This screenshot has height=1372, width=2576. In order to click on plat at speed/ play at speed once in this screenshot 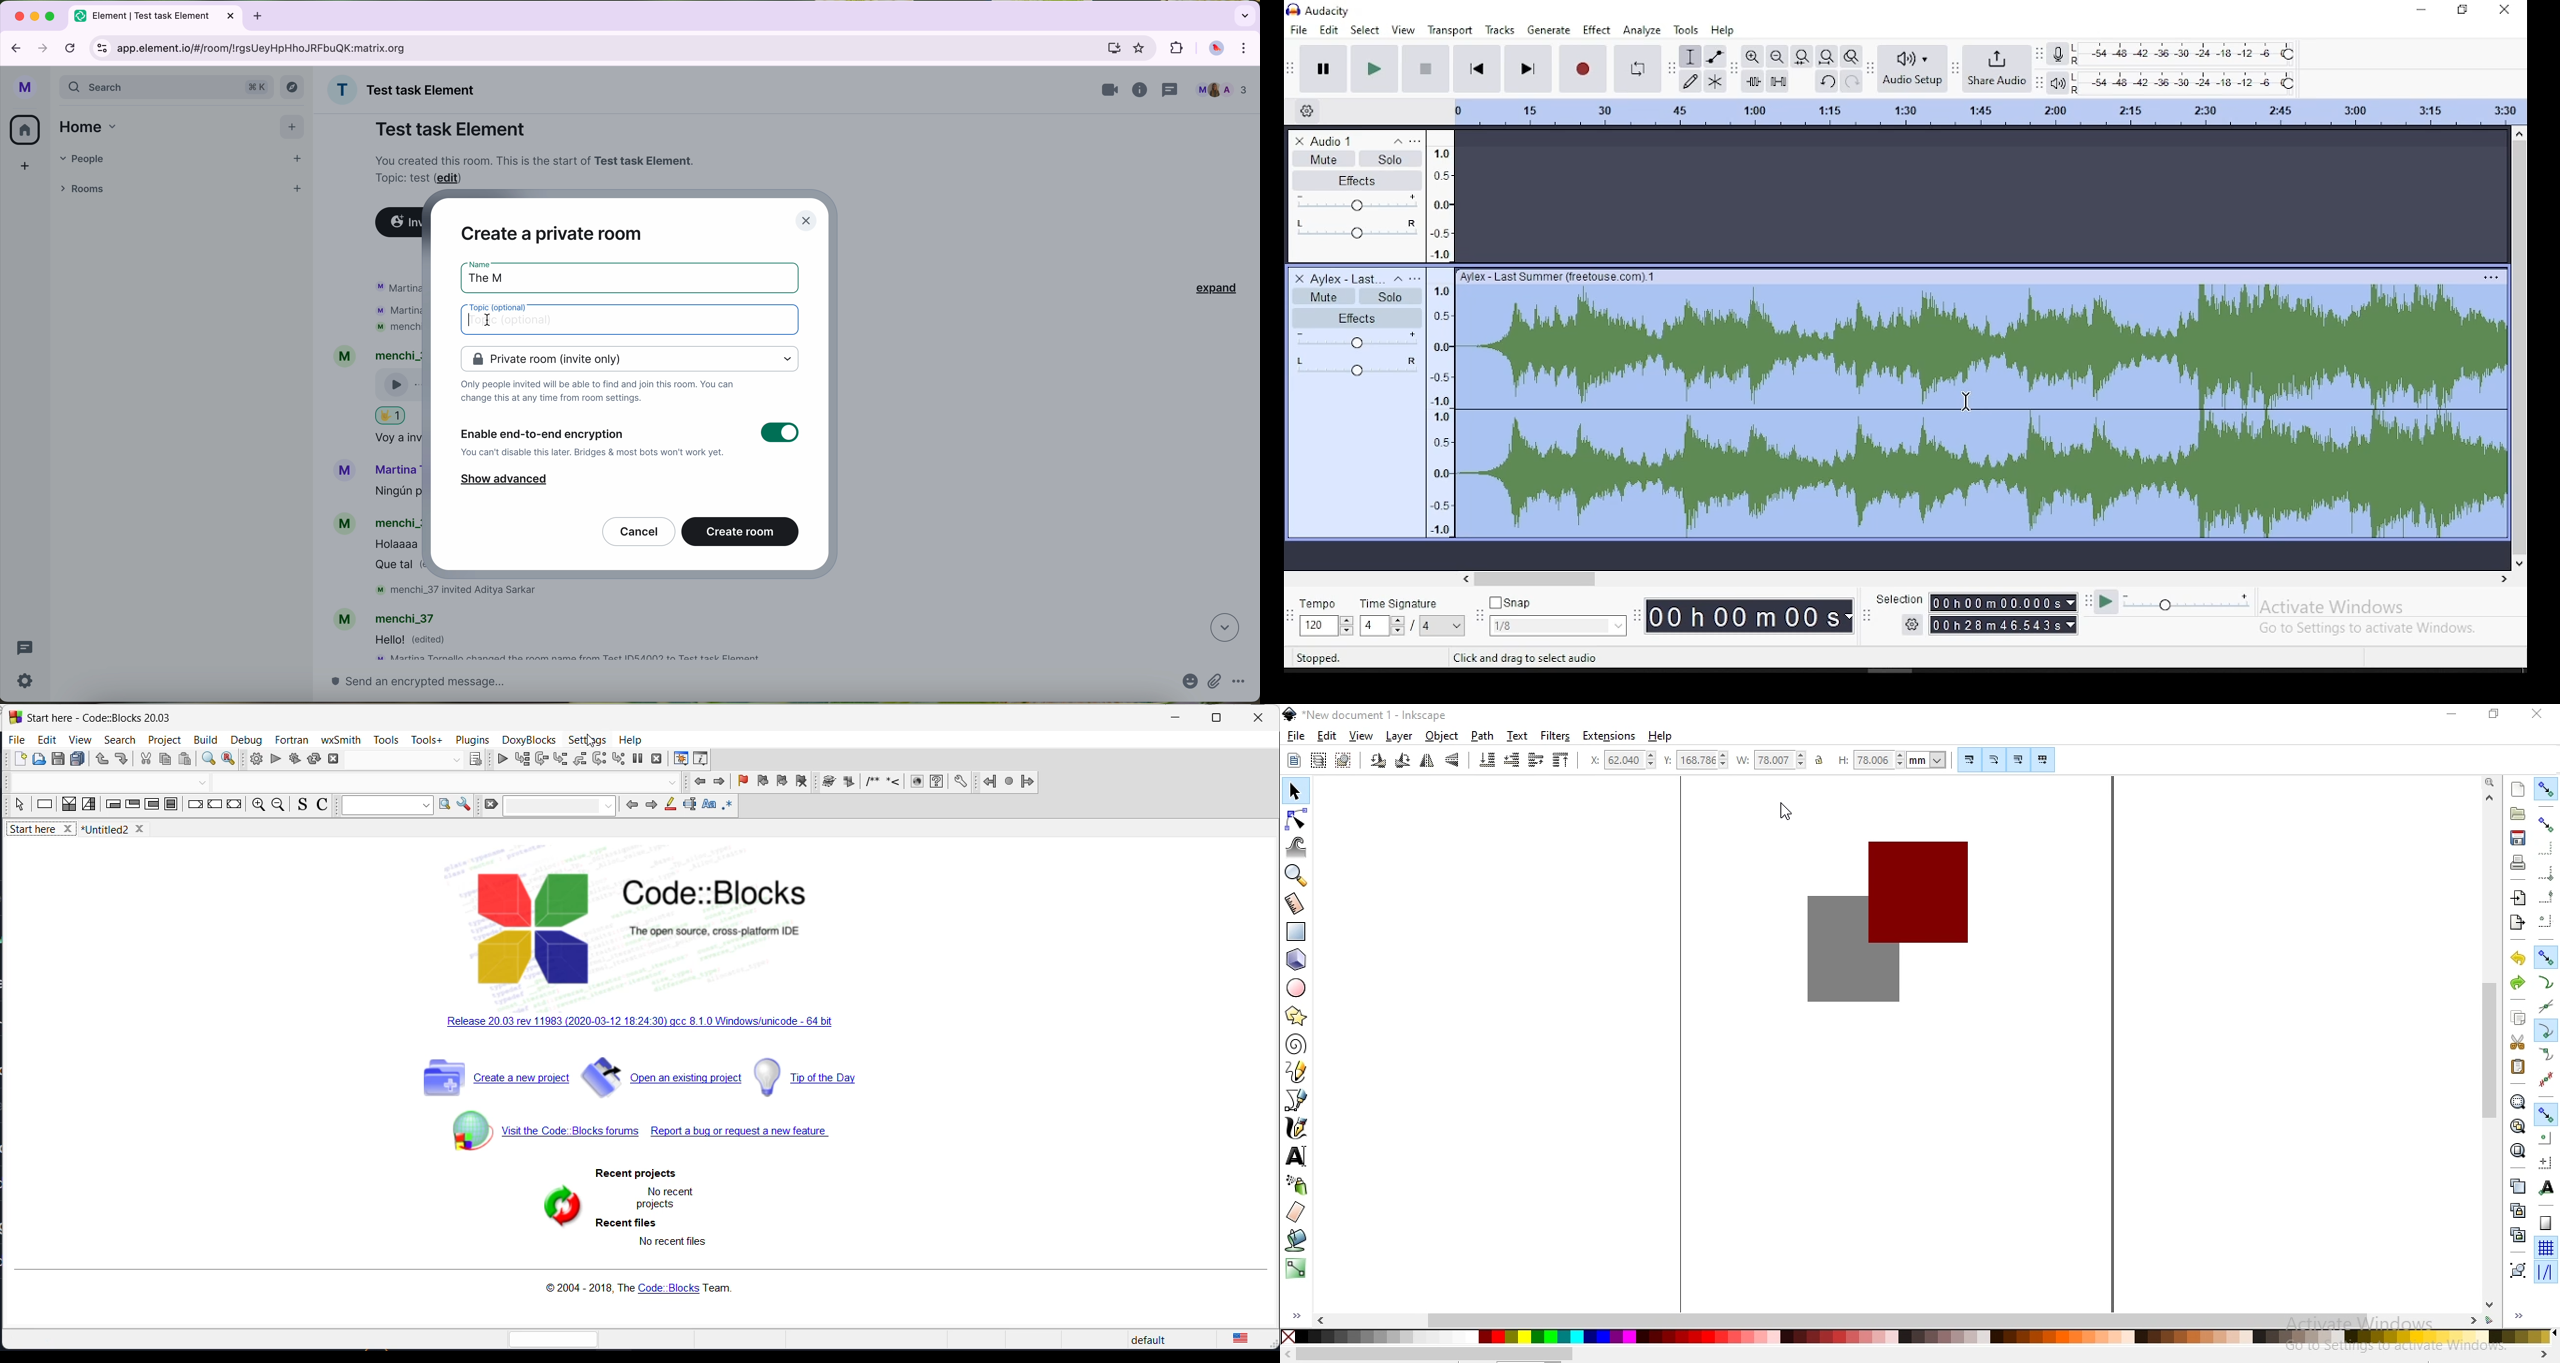, I will do `click(2173, 603)`.